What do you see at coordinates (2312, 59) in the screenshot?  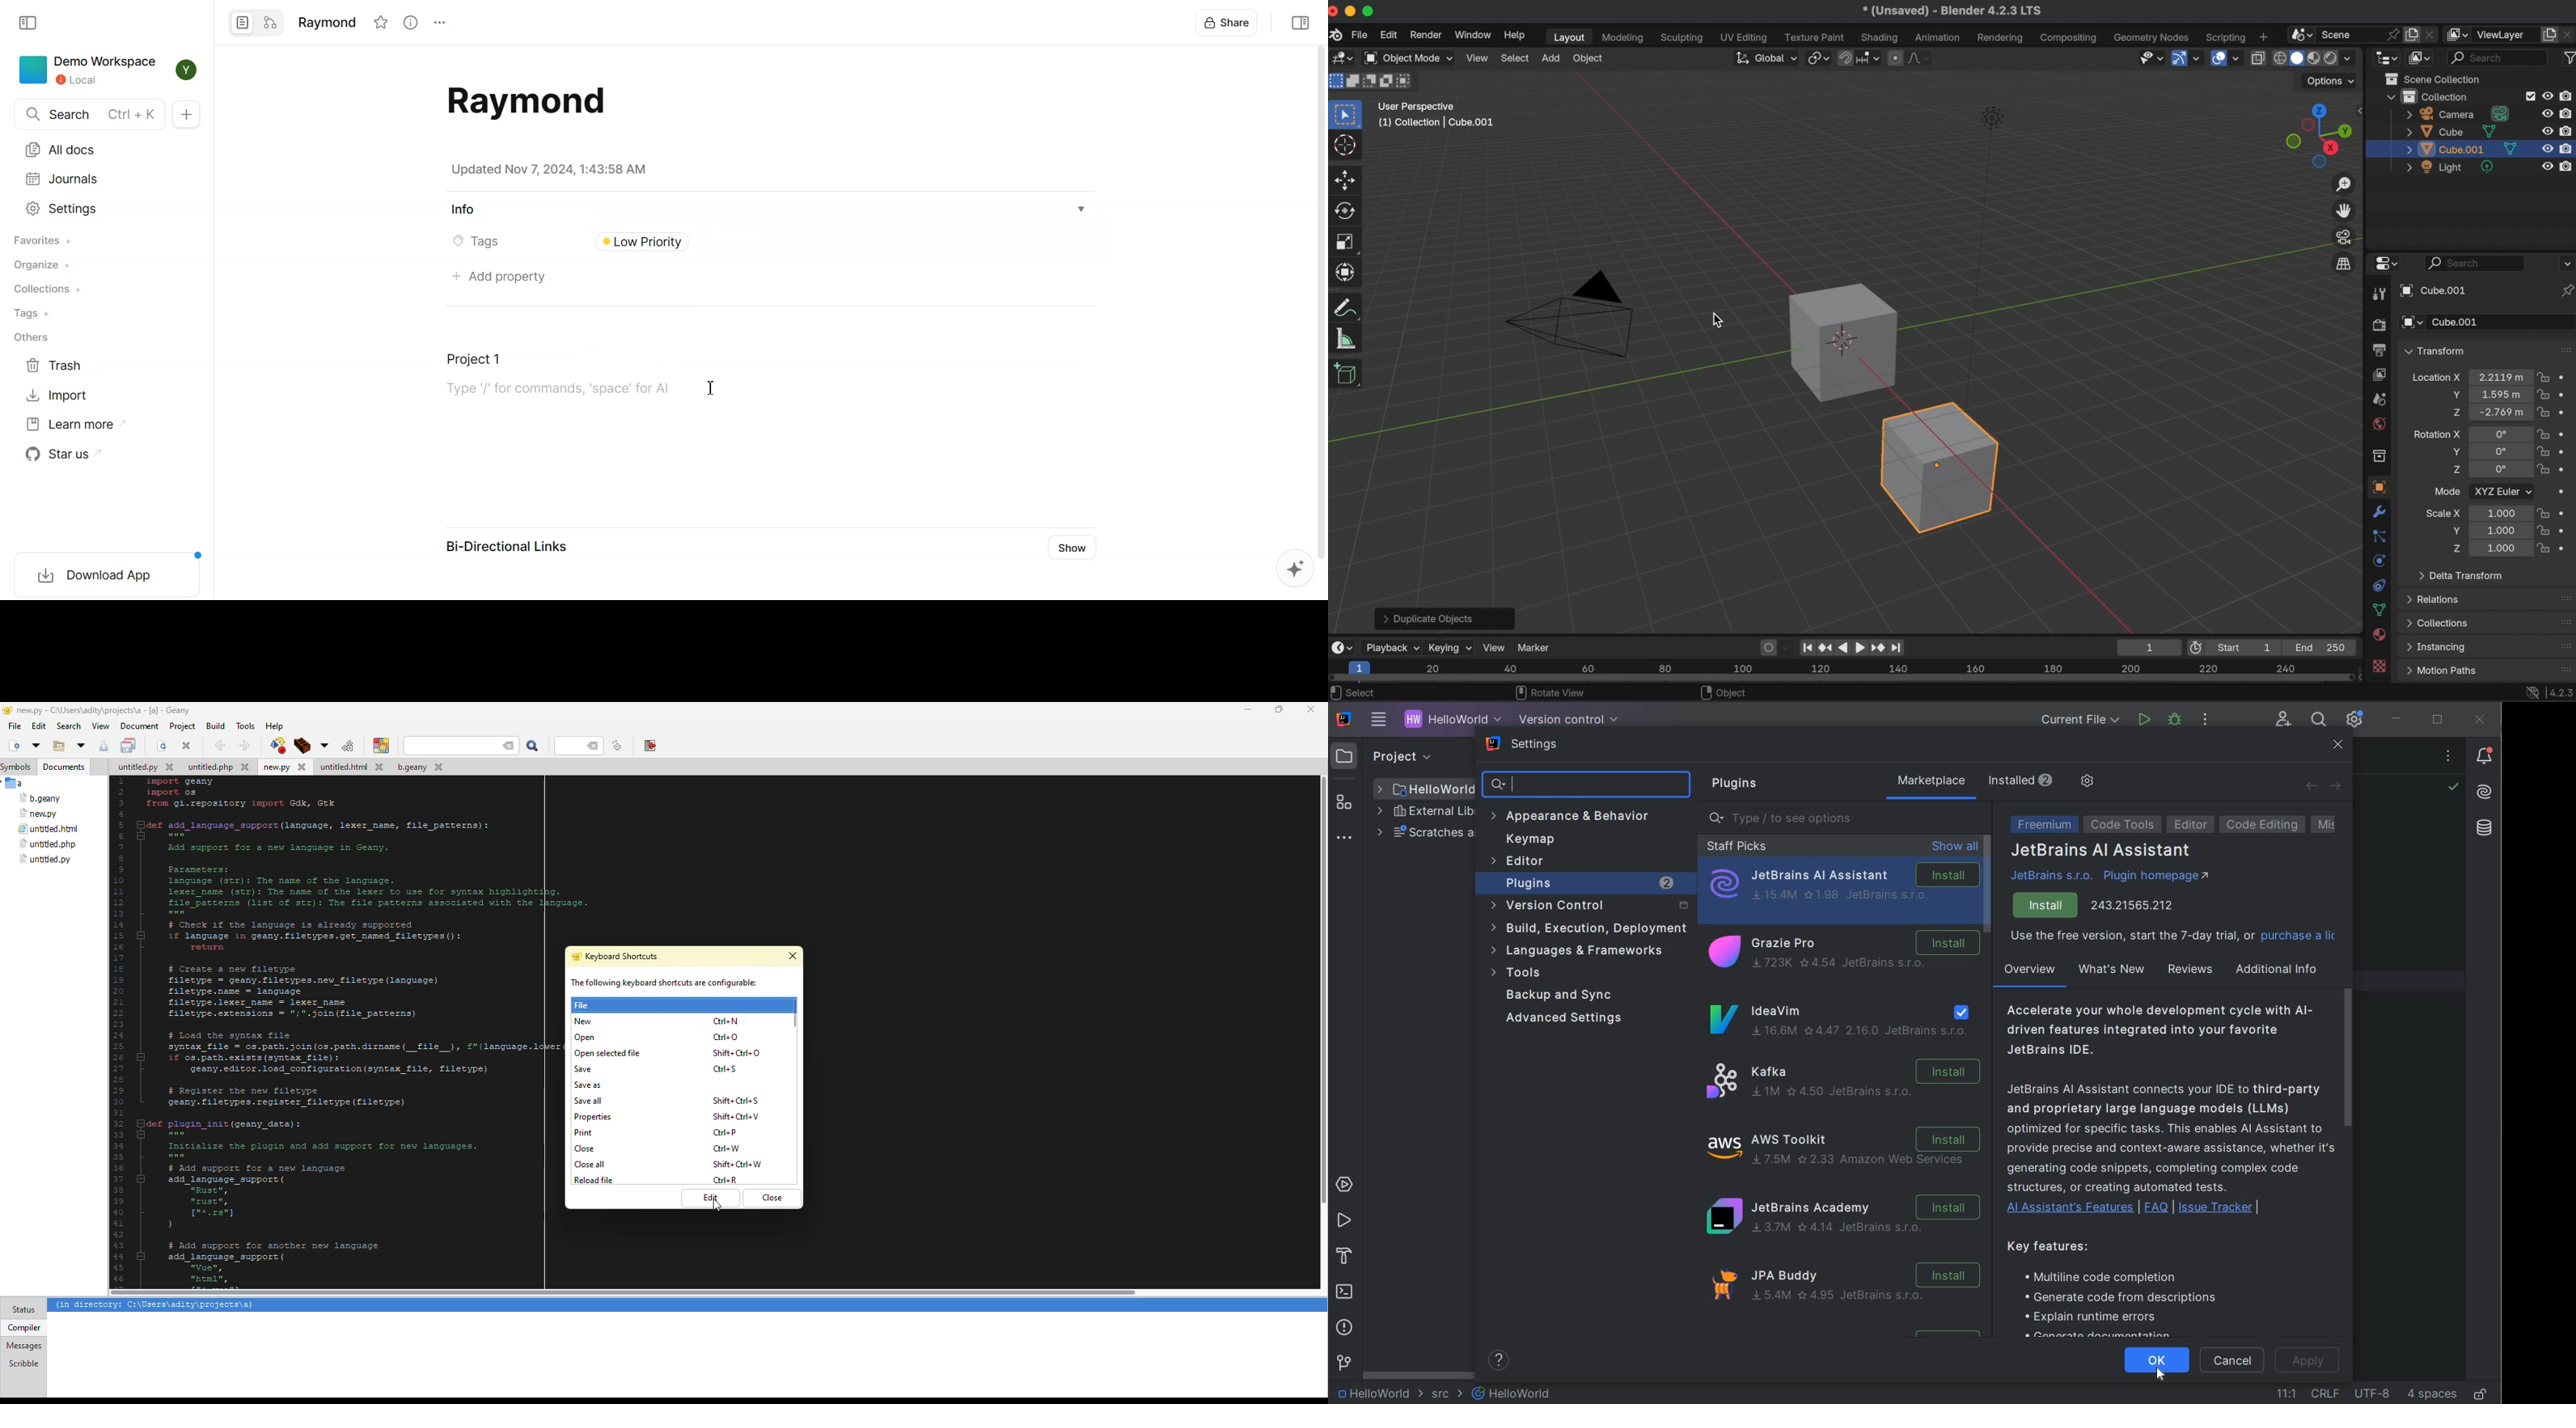 I see `viewport shading material preview mode` at bounding box center [2312, 59].